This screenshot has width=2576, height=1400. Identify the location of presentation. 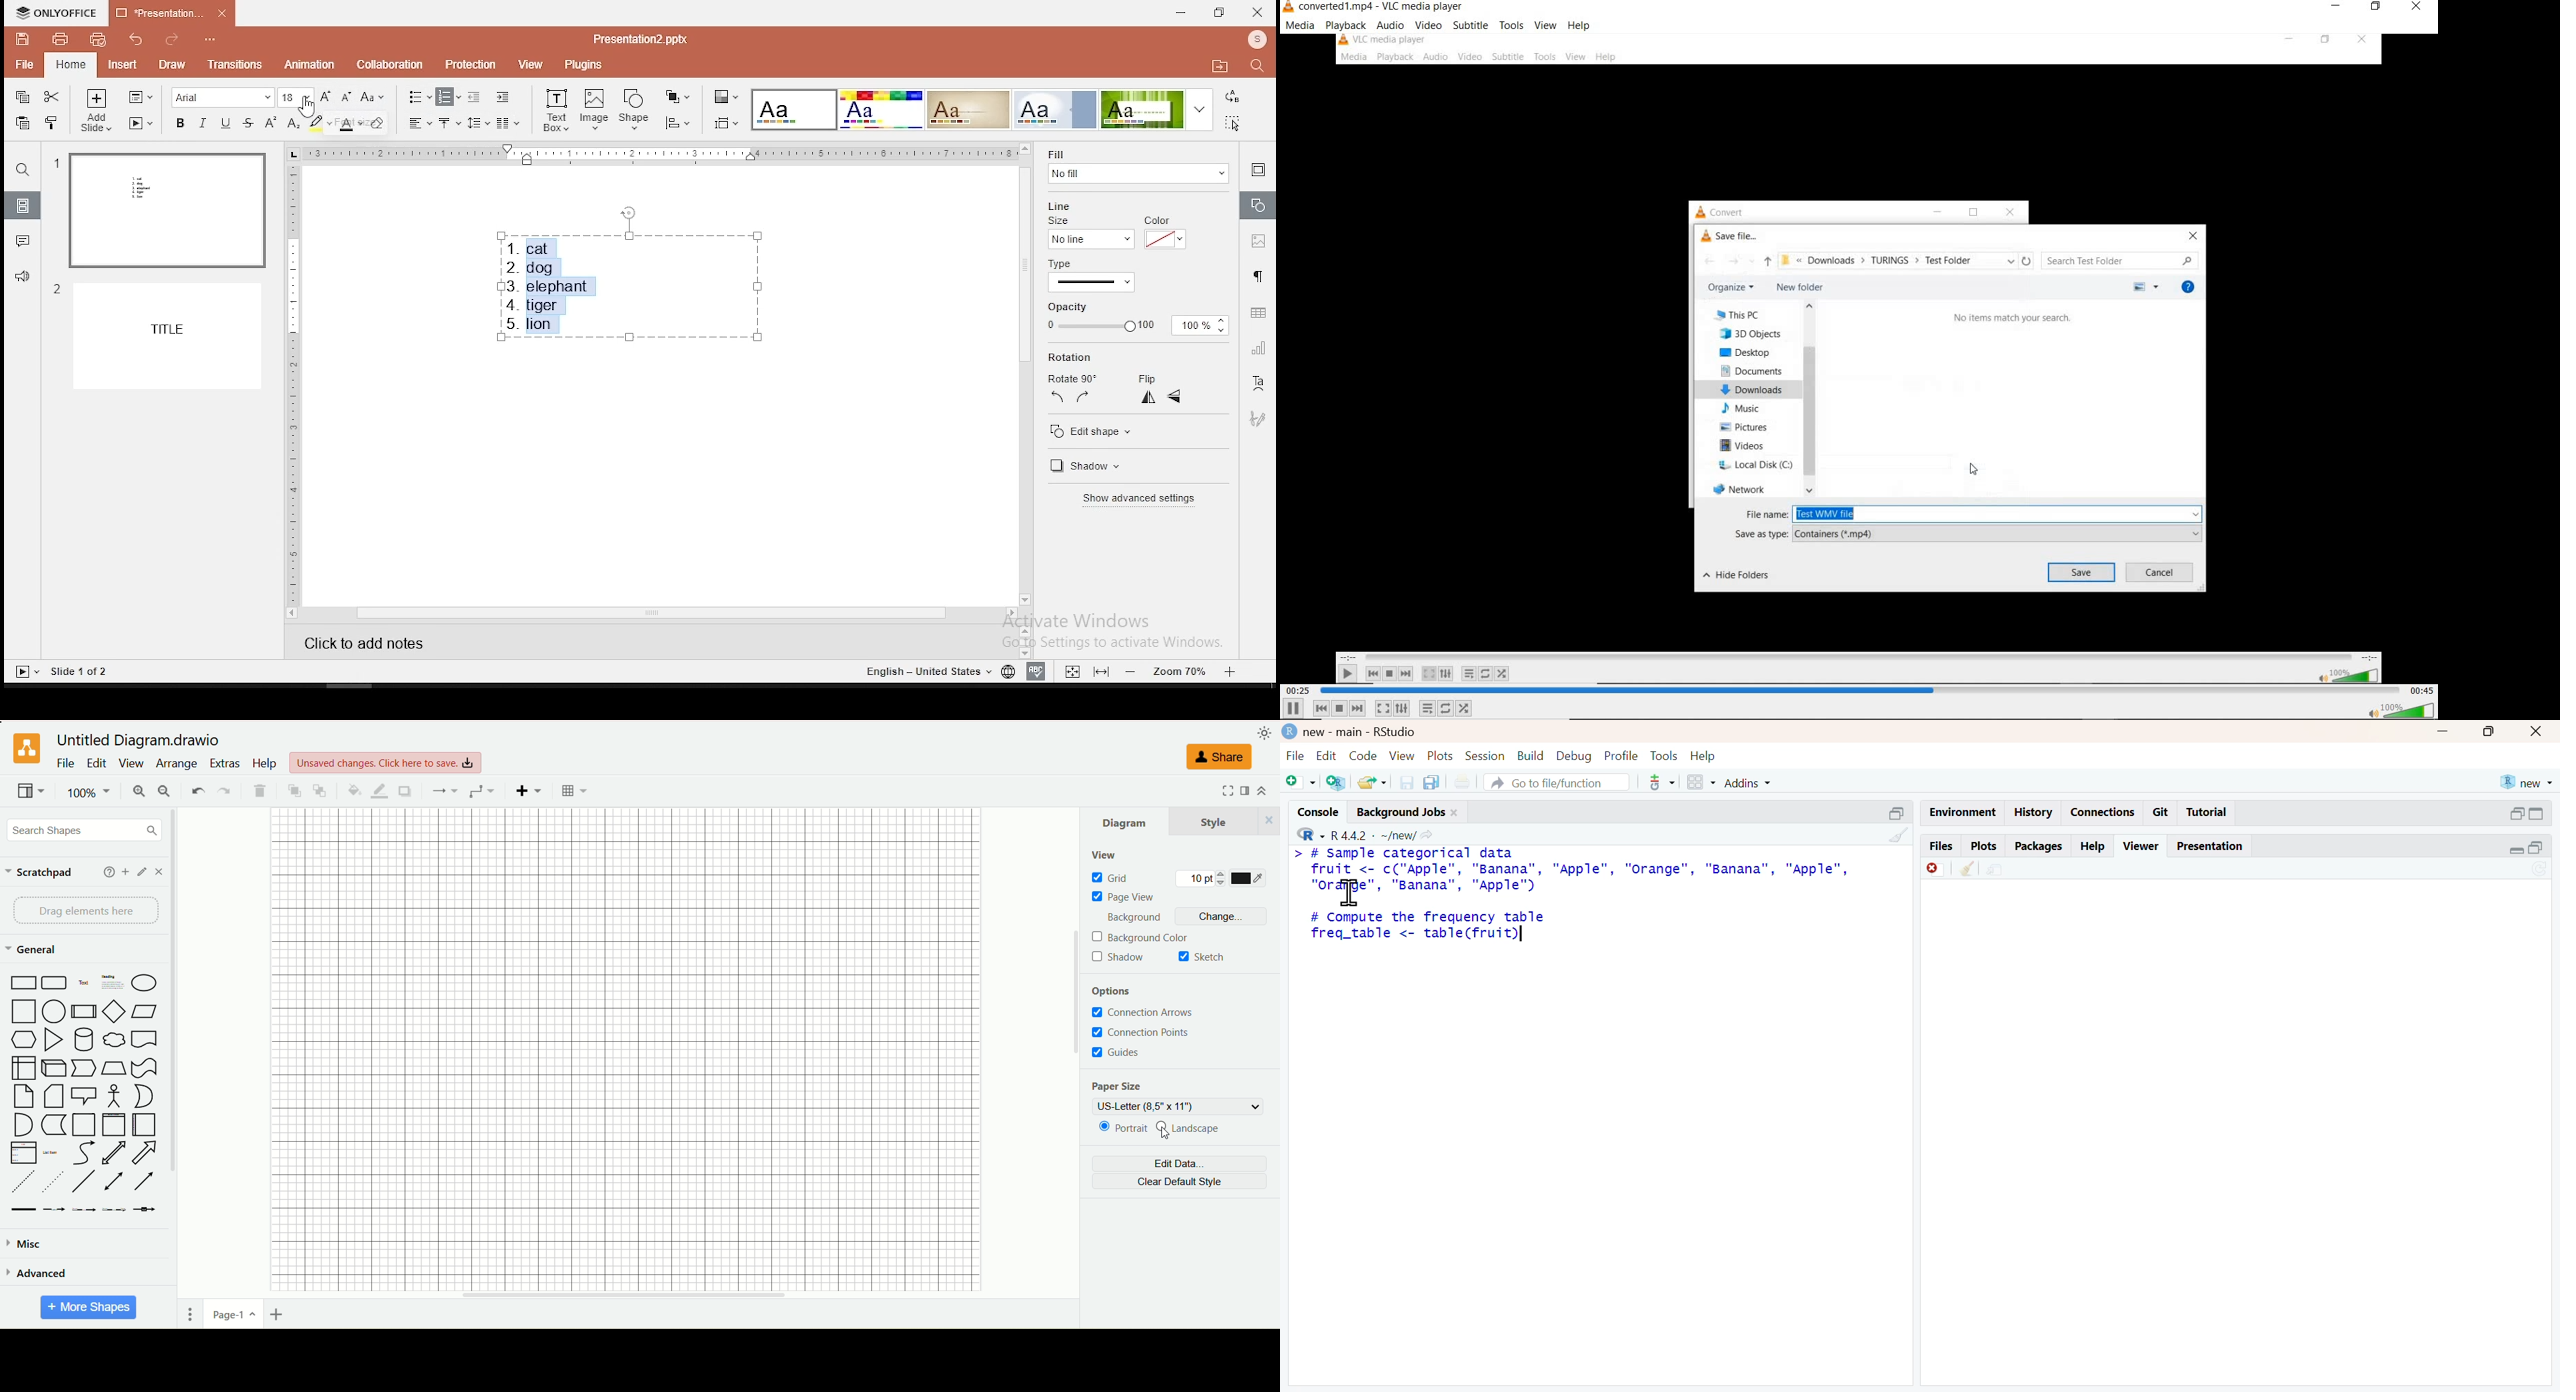
(2214, 847).